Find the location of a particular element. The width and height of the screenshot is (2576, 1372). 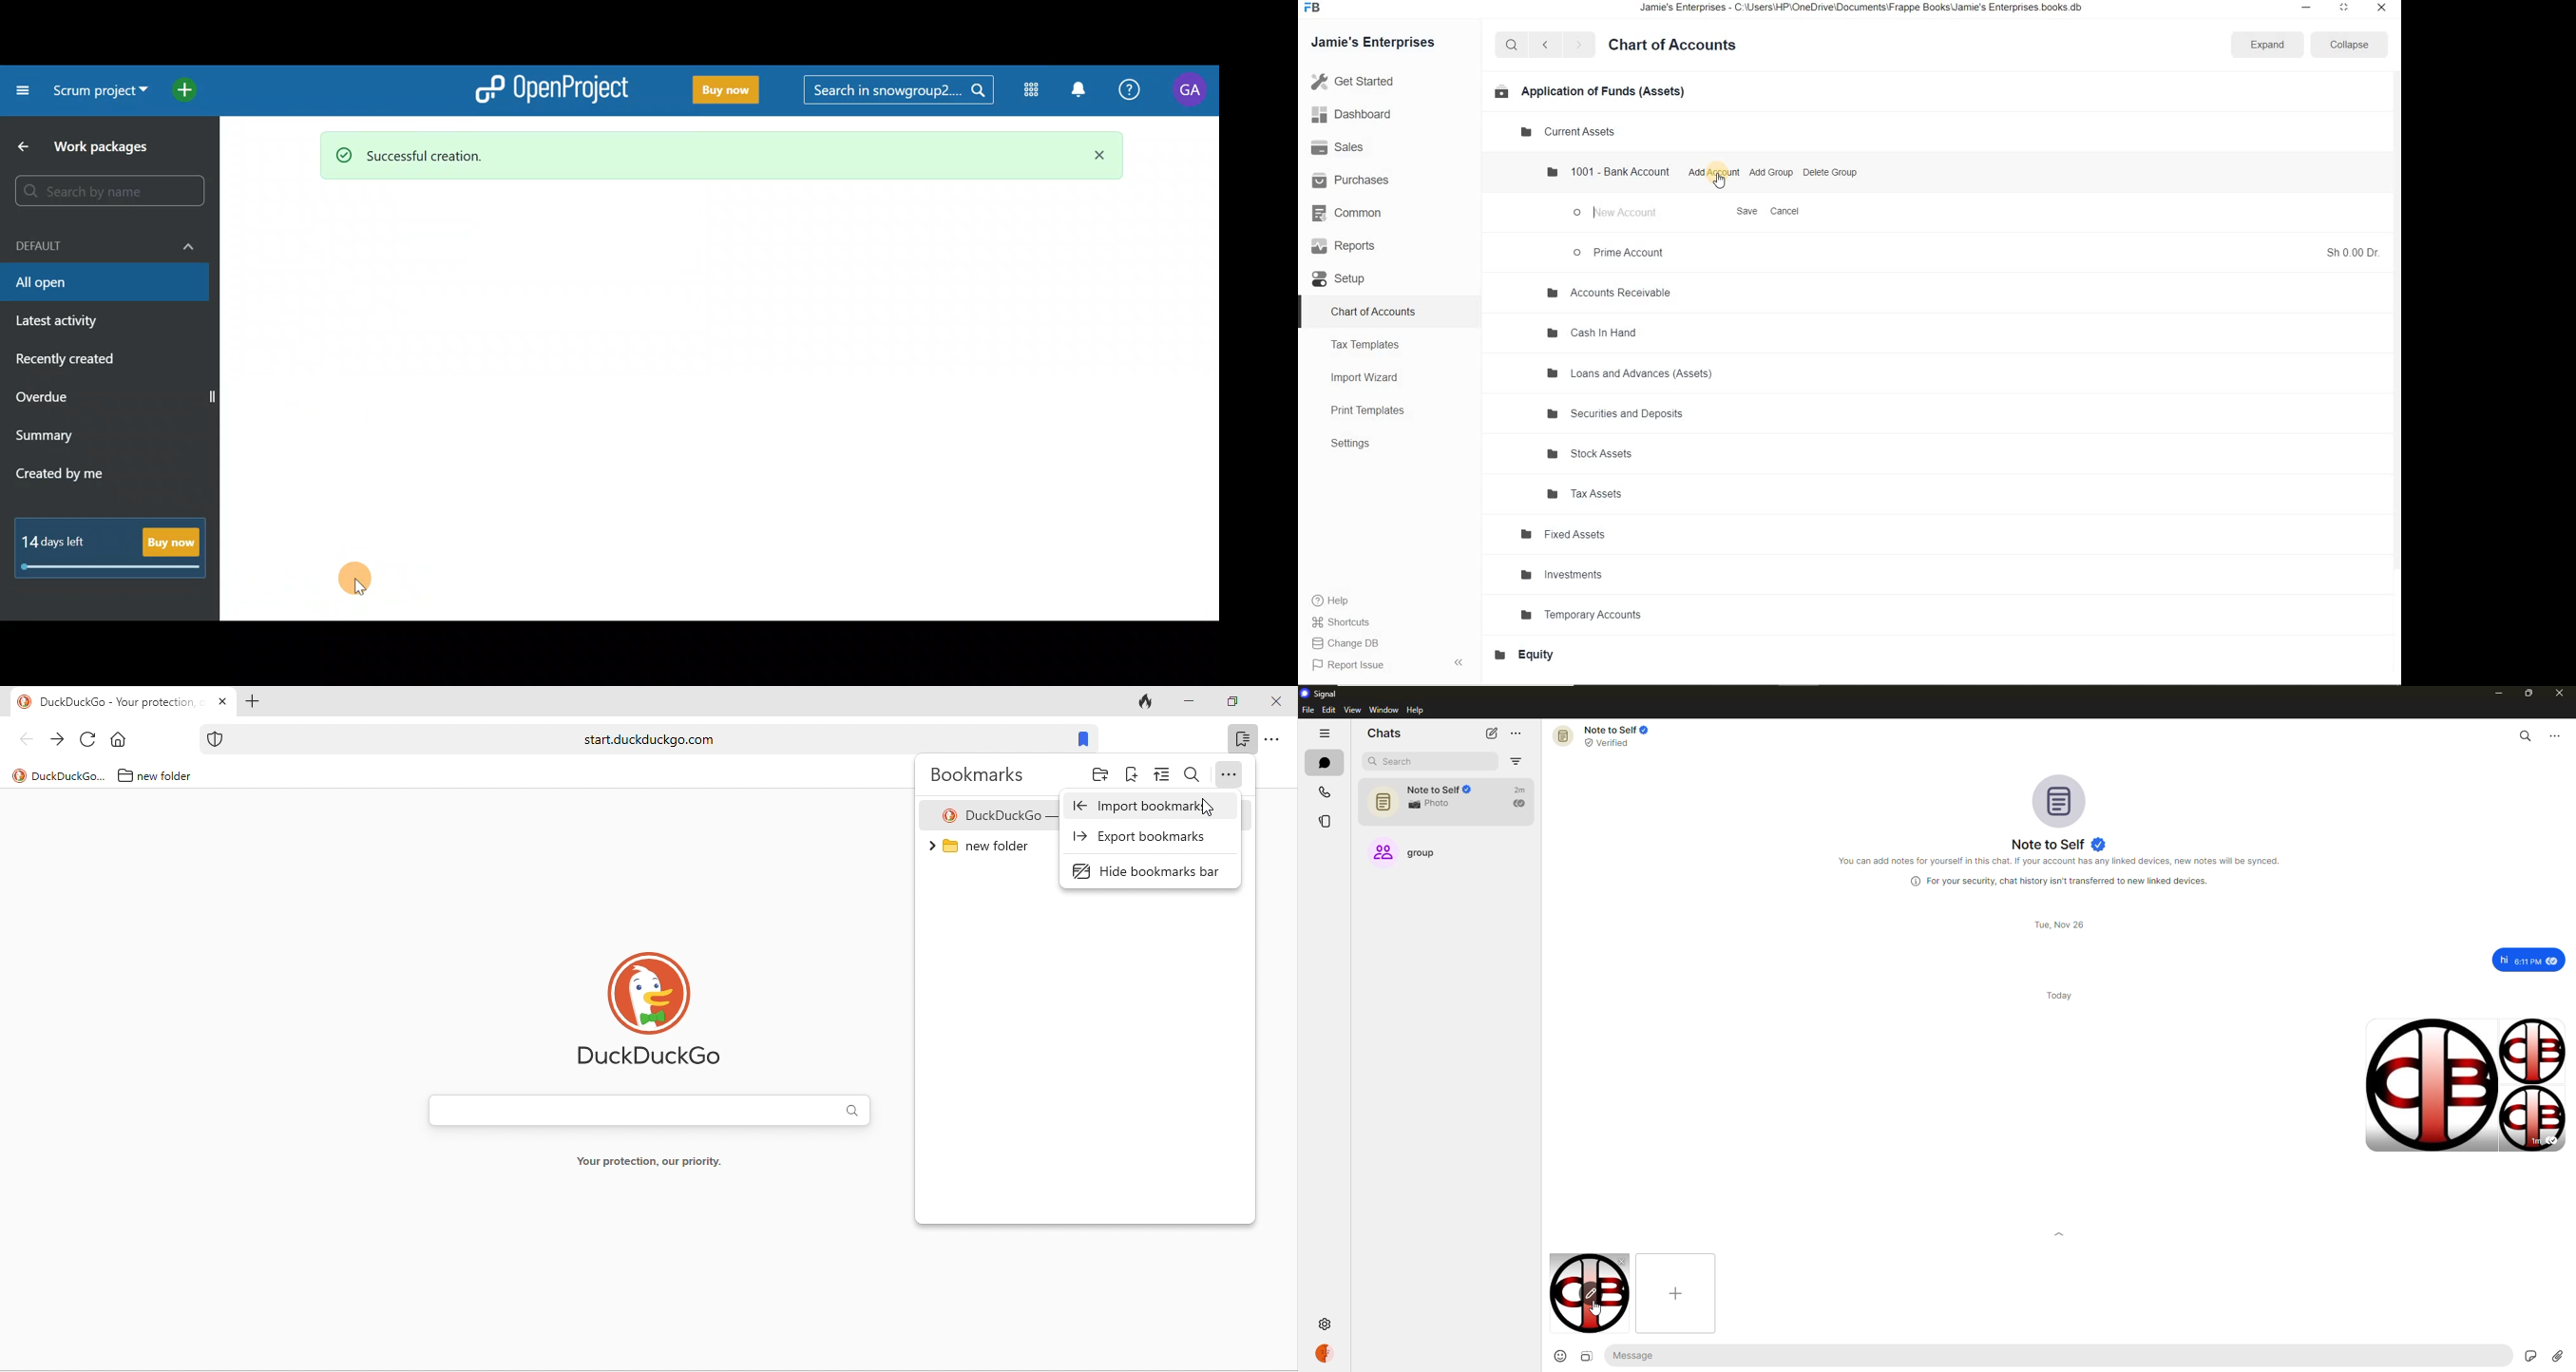

Temporary Accounts is located at coordinates (1586, 613).